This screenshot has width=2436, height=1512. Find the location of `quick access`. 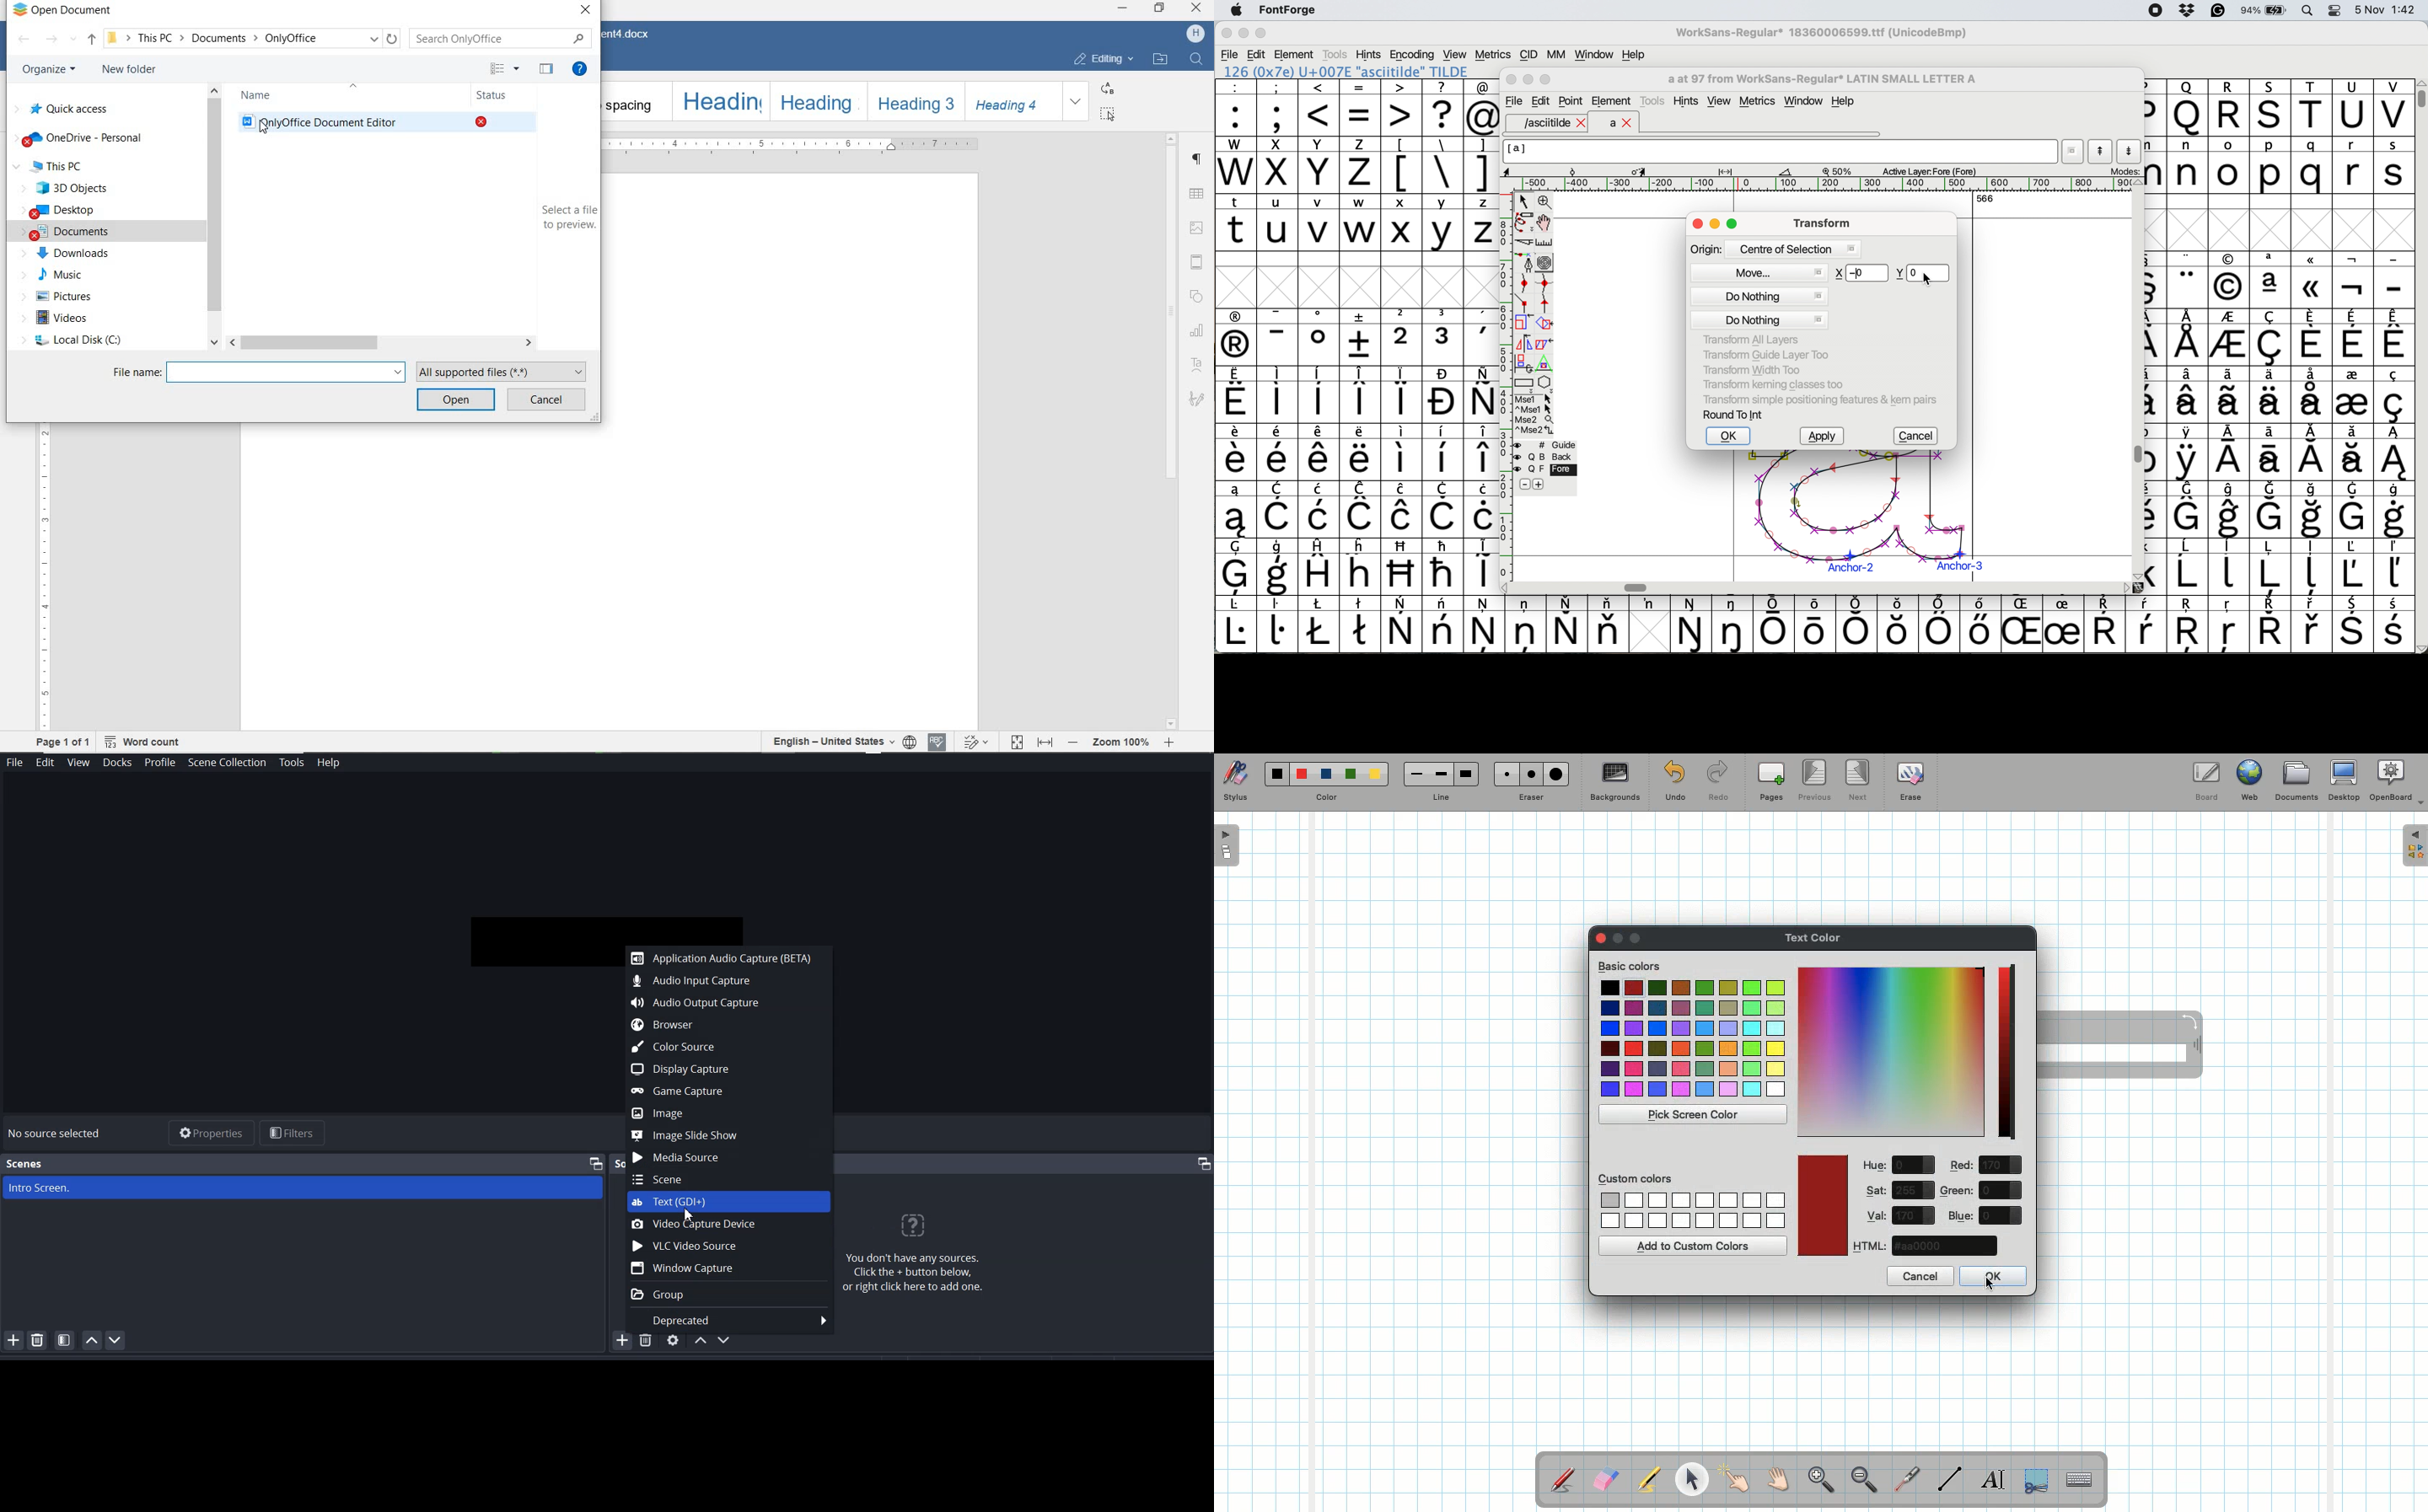

quick access is located at coordinates (79, 111).